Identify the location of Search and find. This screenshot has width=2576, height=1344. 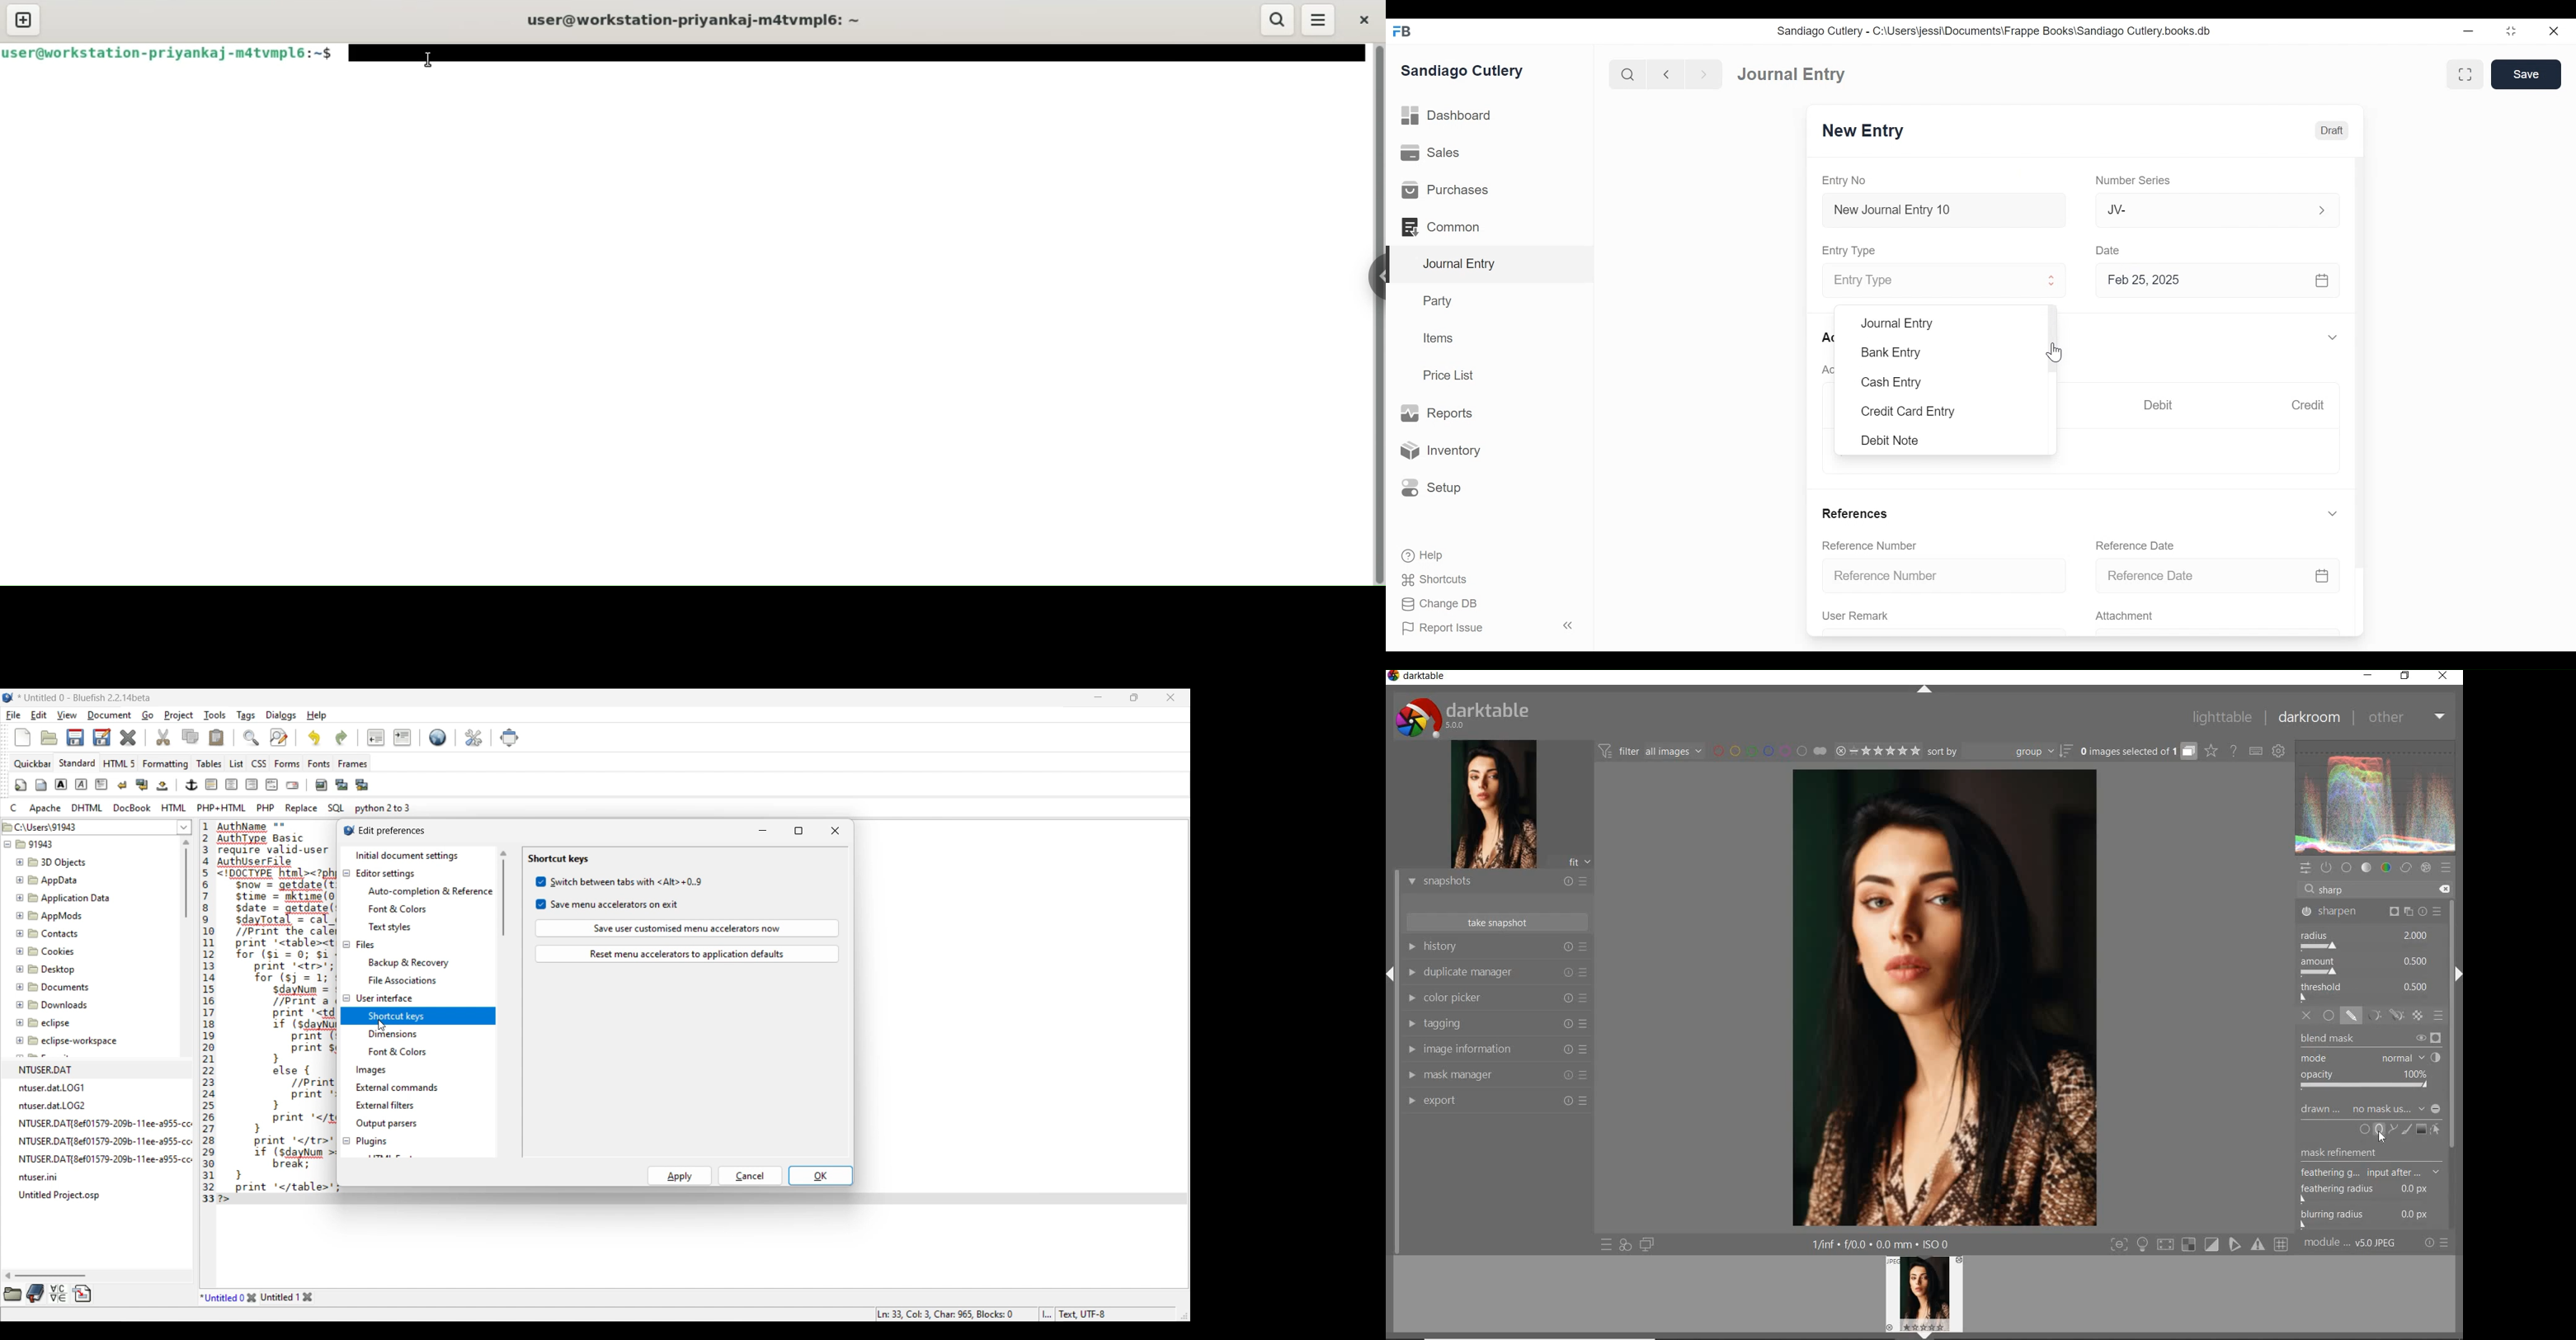
(265, 737).